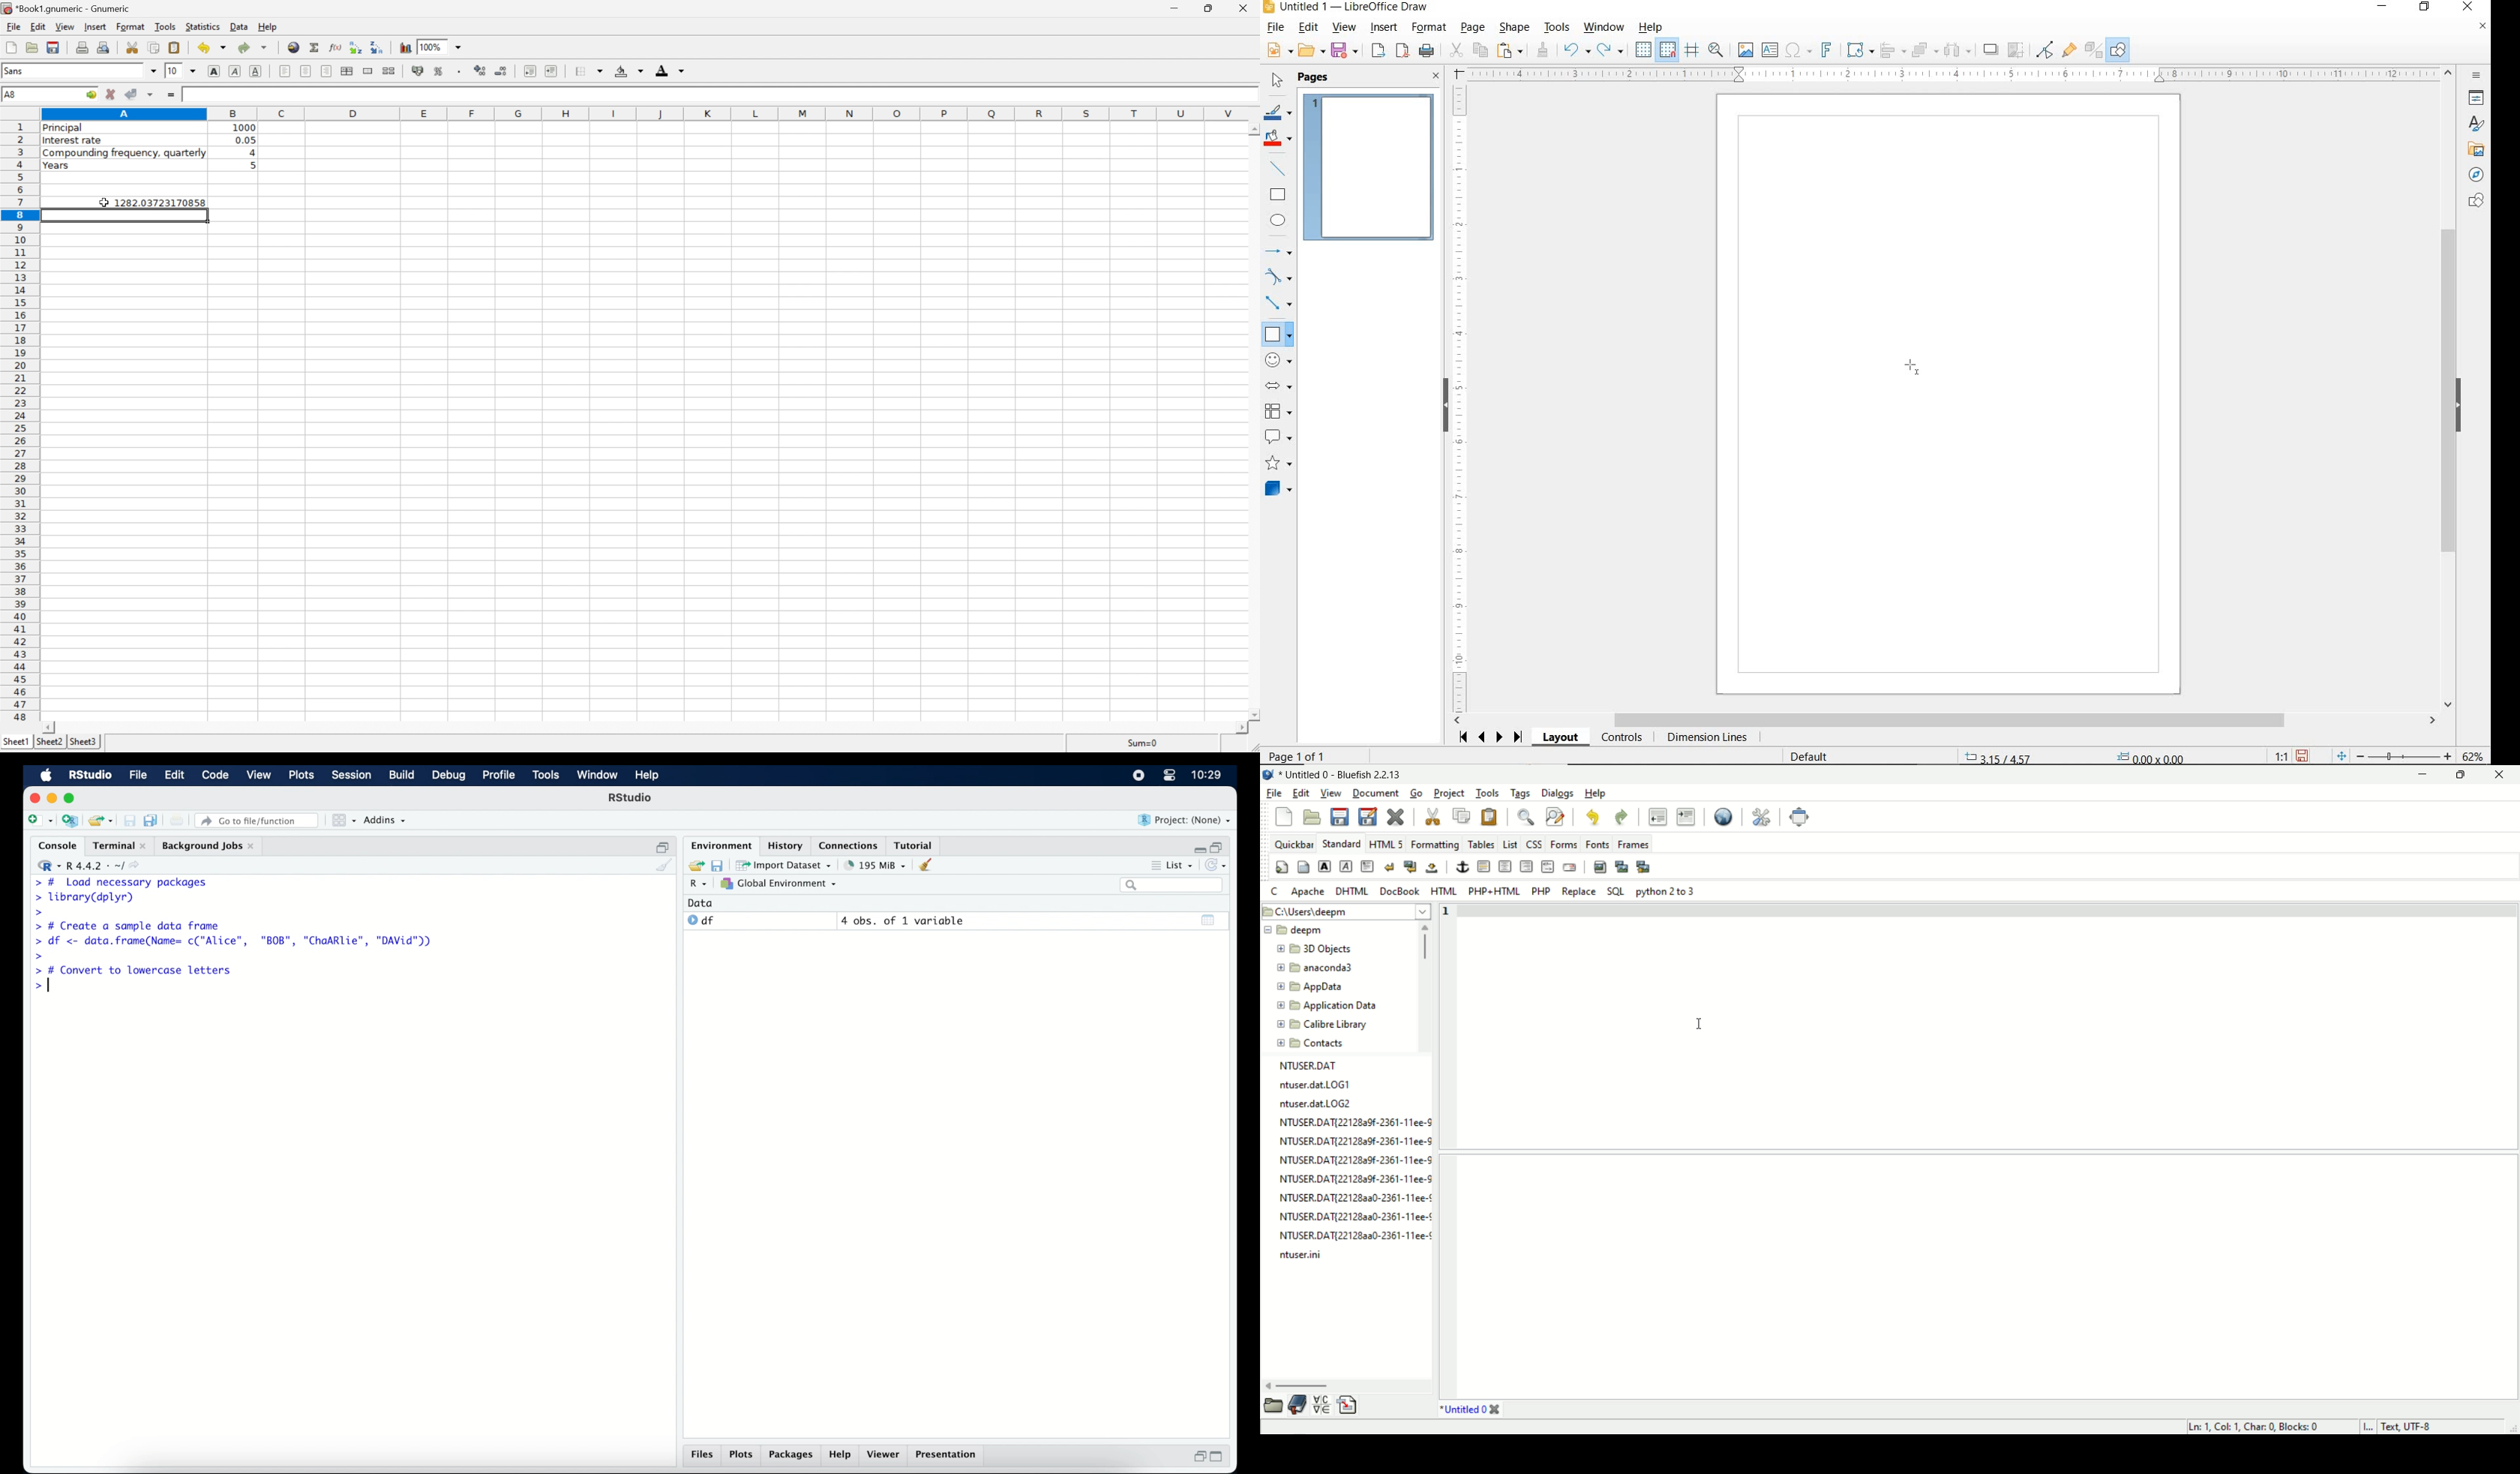 The height and width of the screenshot is (1484, 2520). What do you see at coordinates (368, 70) in the screenshot?
I see `merge range of cells` at bounding box center [368, 70].